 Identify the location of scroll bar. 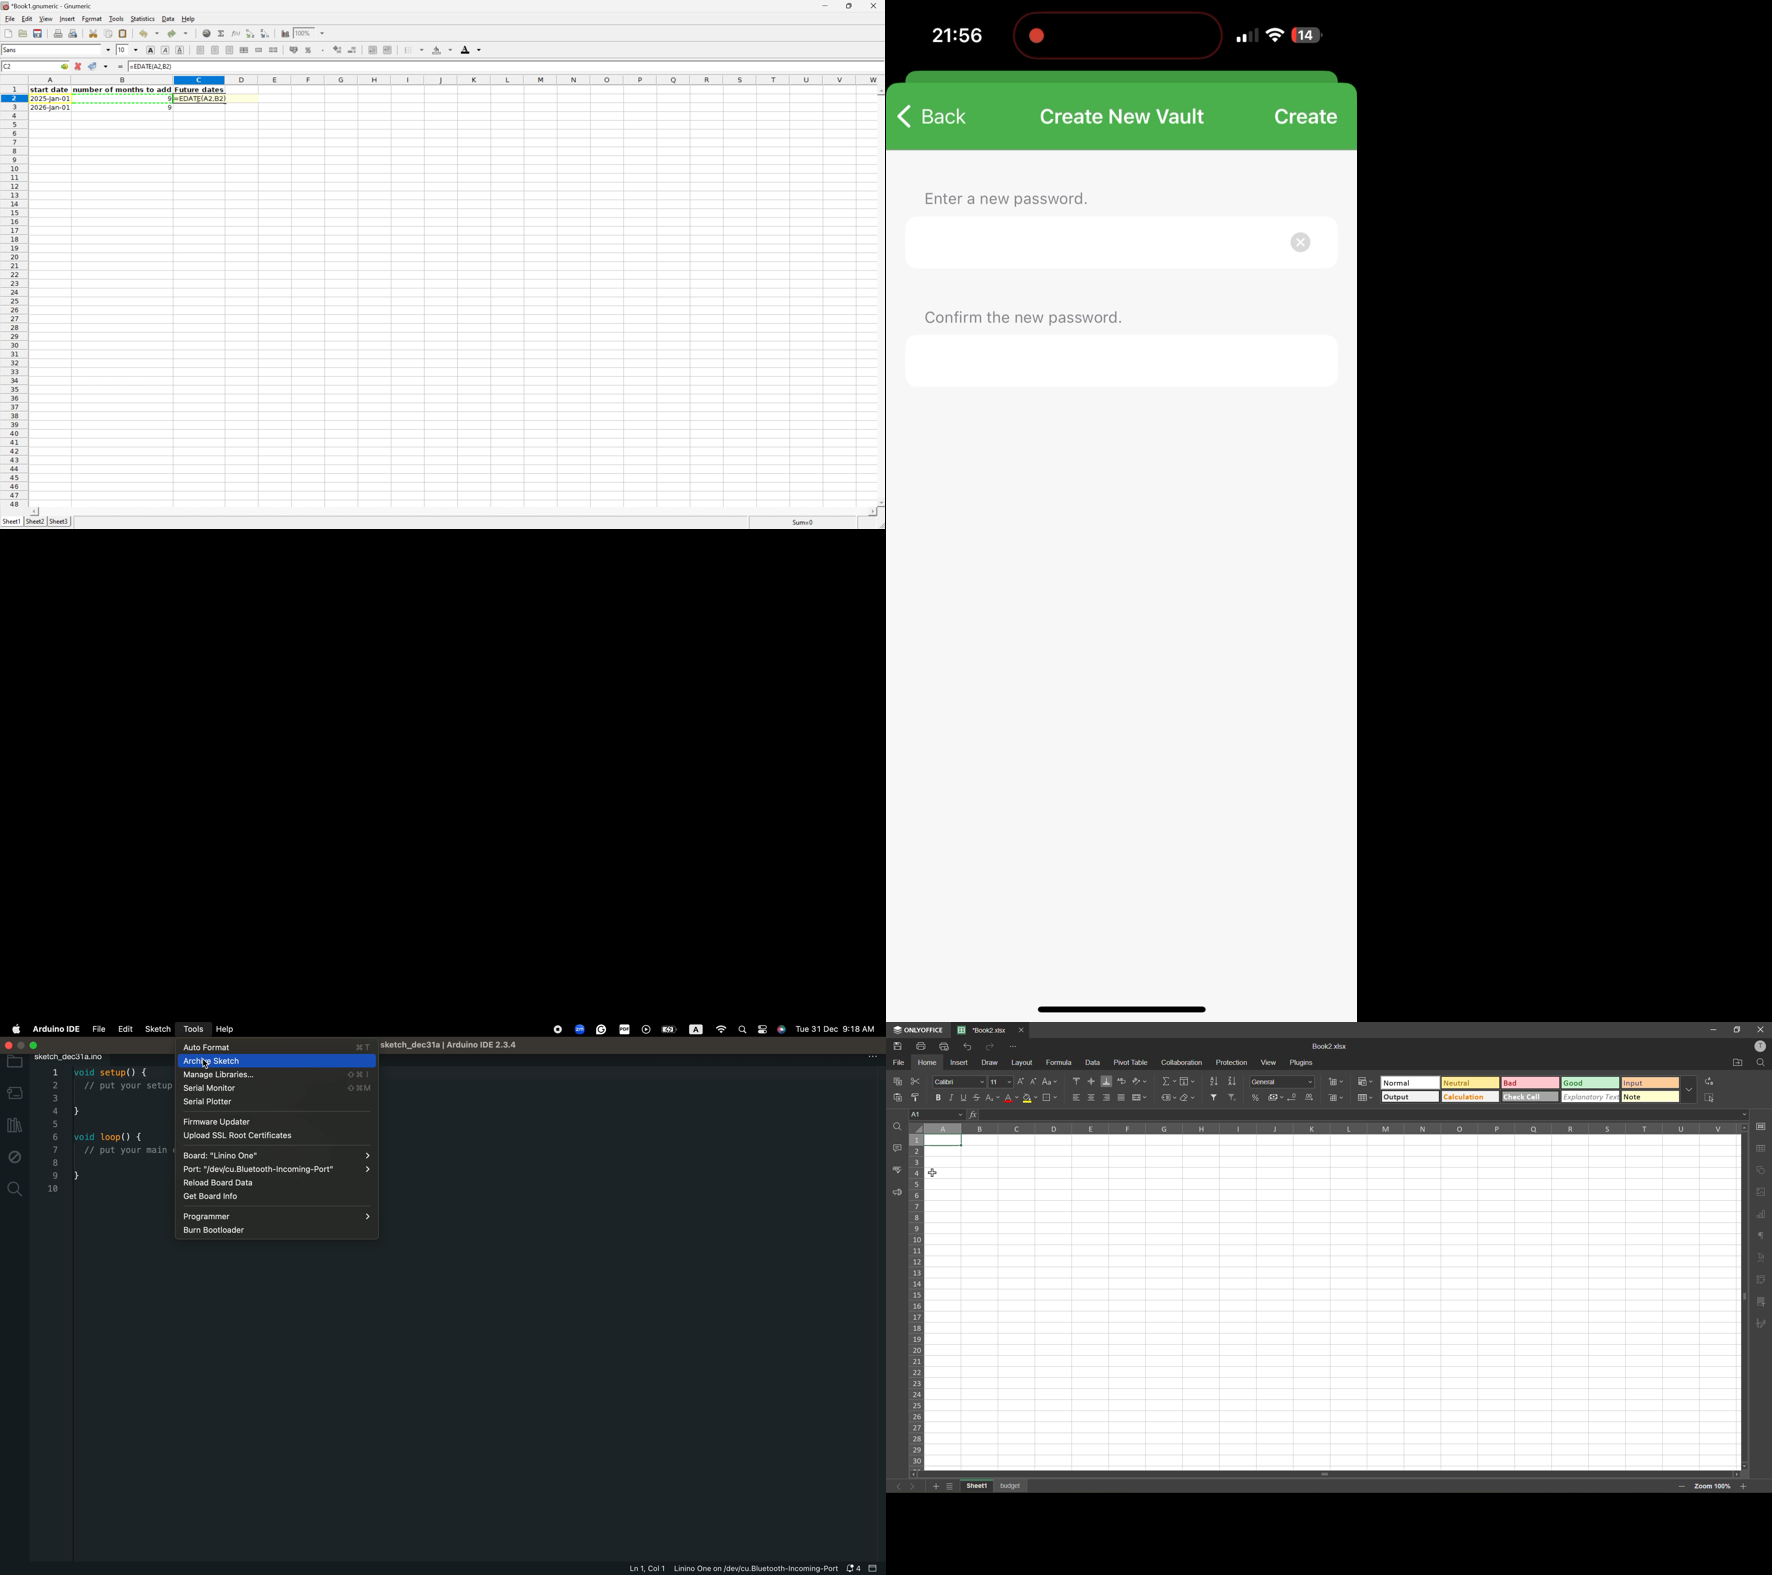
(1742, 1266).